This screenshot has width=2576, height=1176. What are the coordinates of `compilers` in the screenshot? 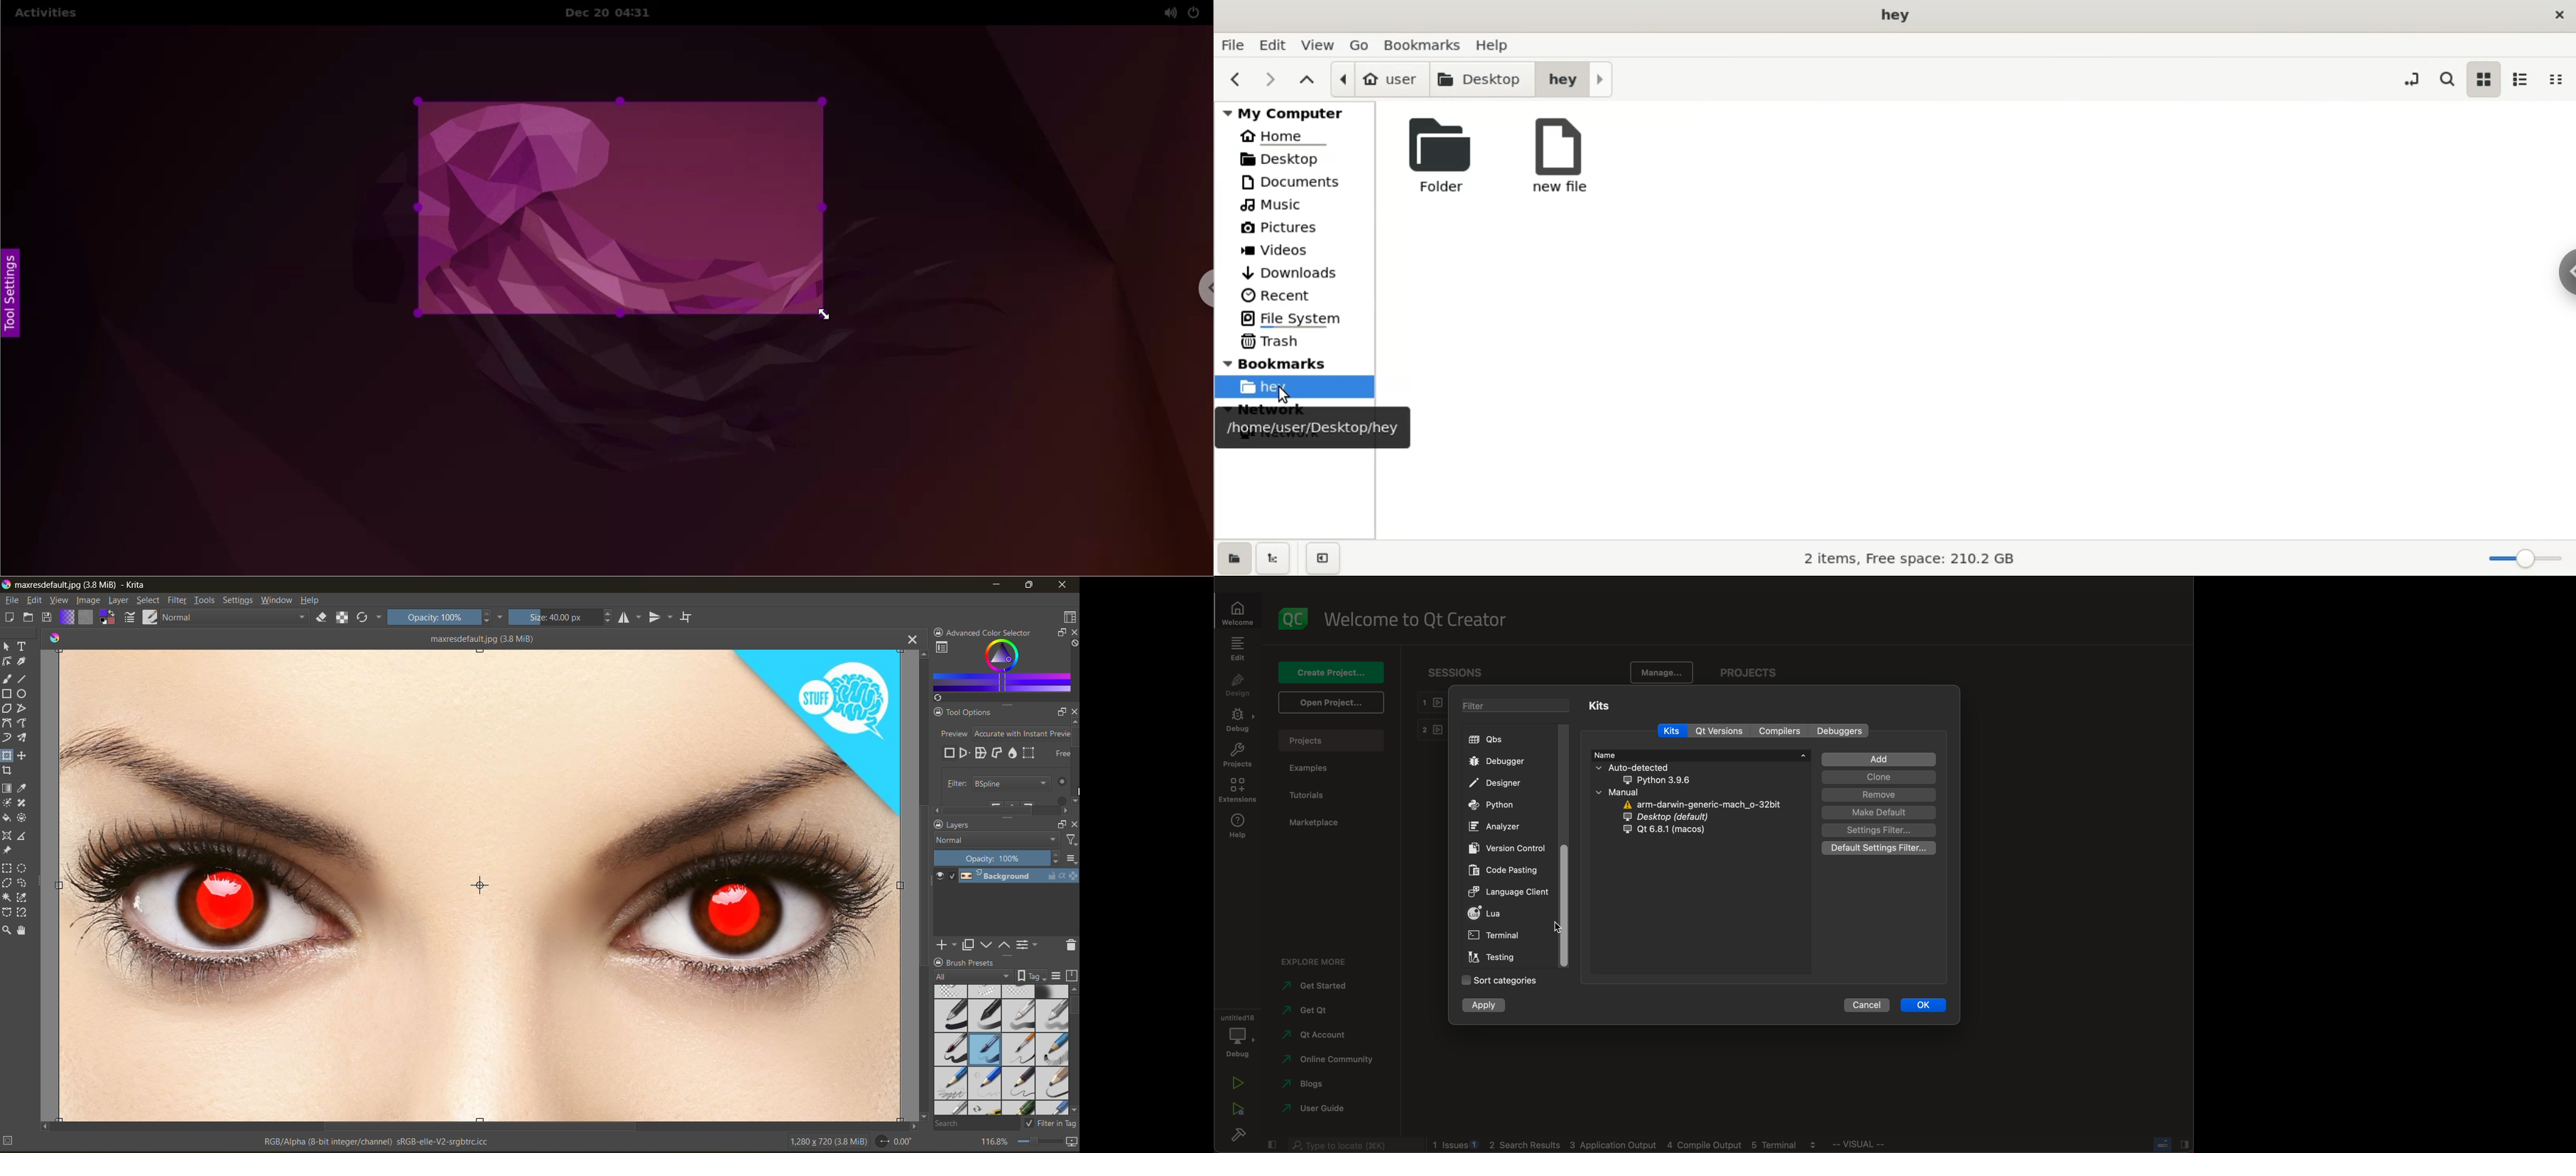 It's located at (1780, 730).